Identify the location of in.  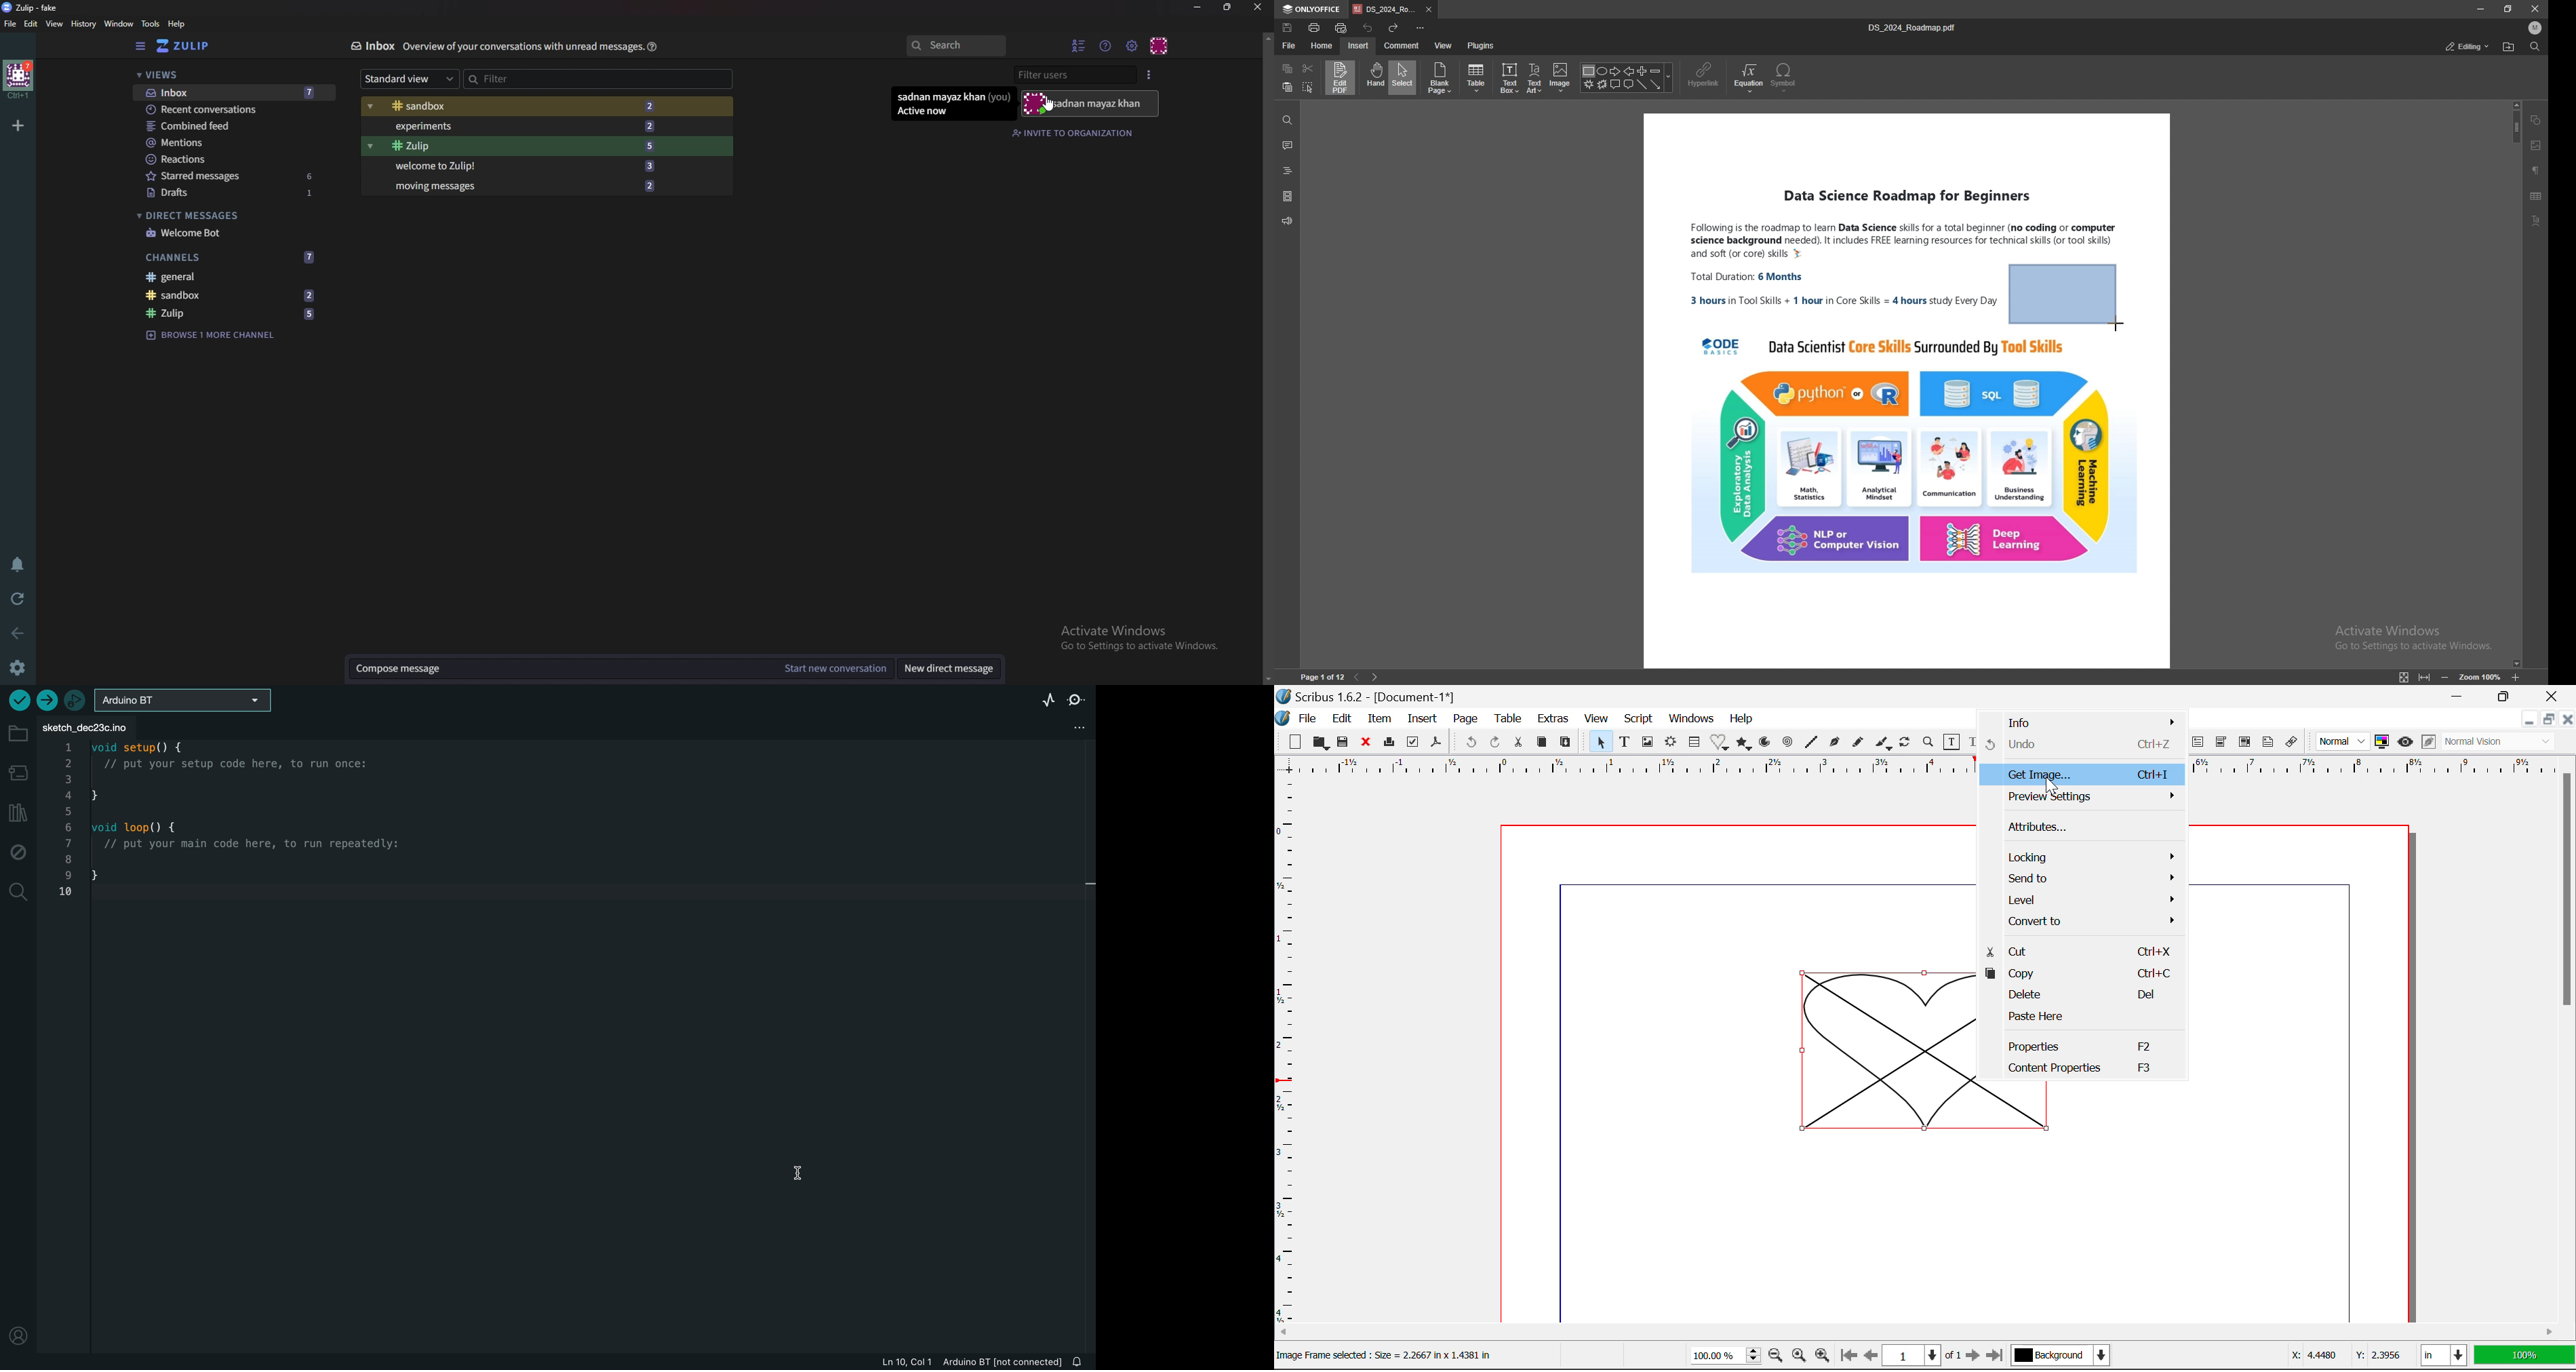
(2443, 1356).